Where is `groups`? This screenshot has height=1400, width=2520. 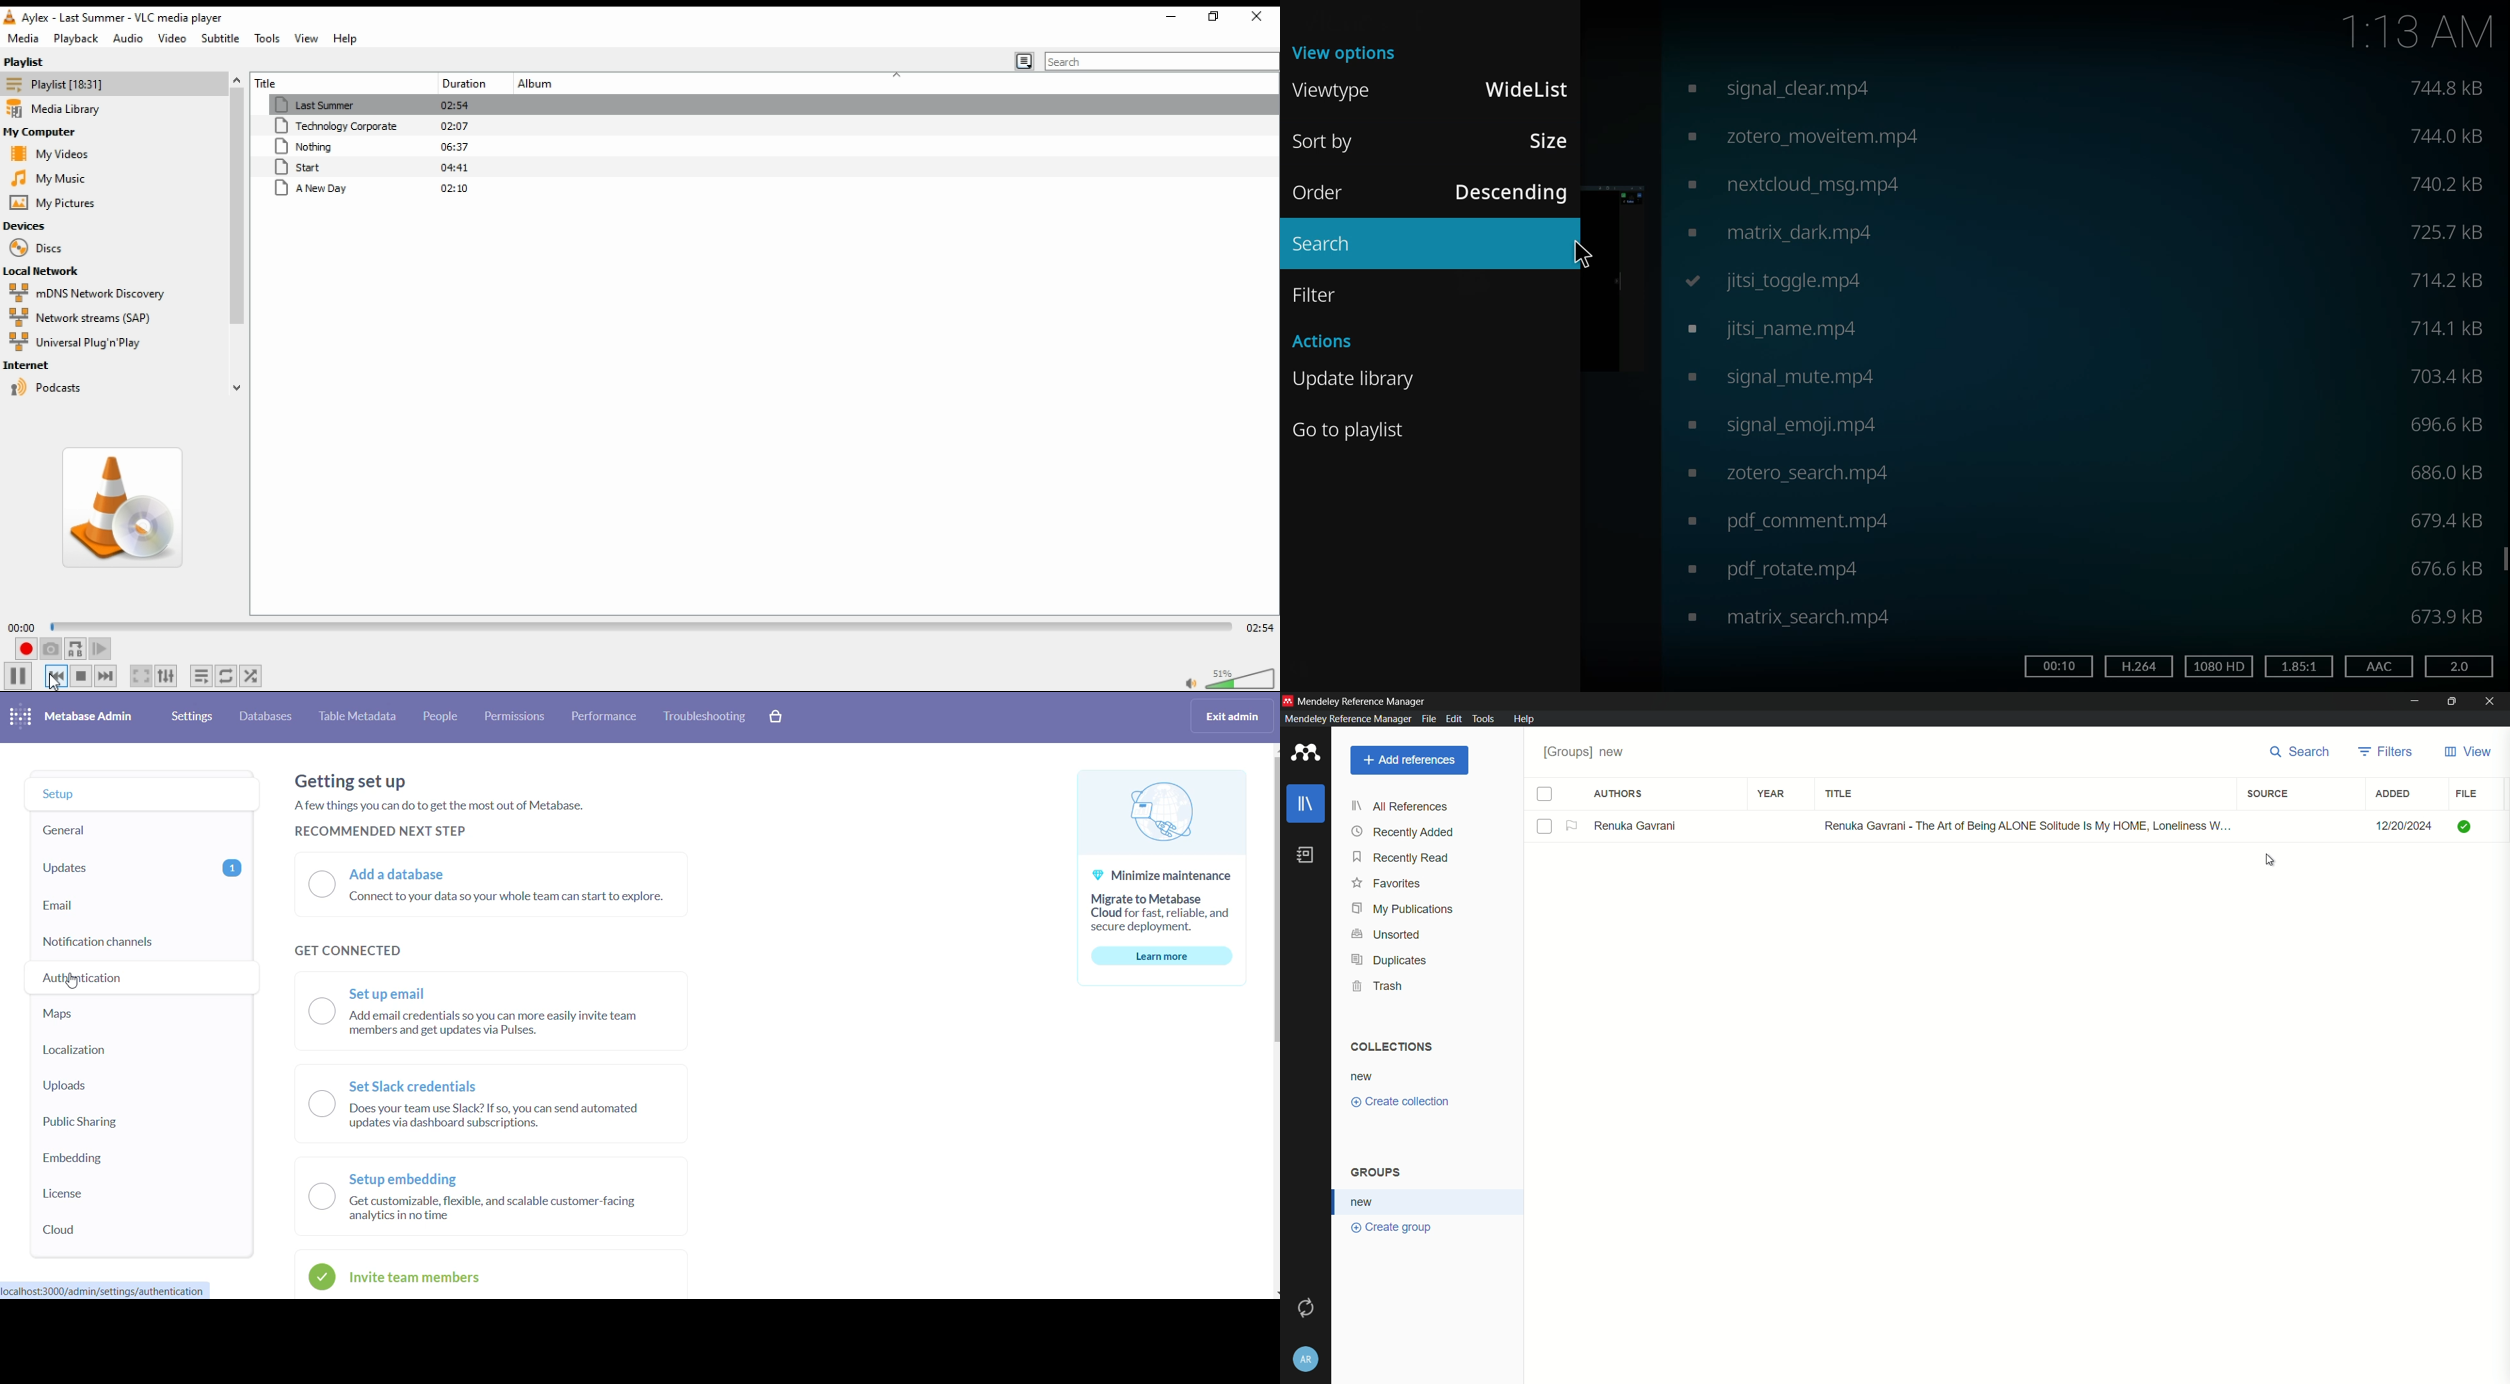 groups is located at coordinates (1379, 1173).